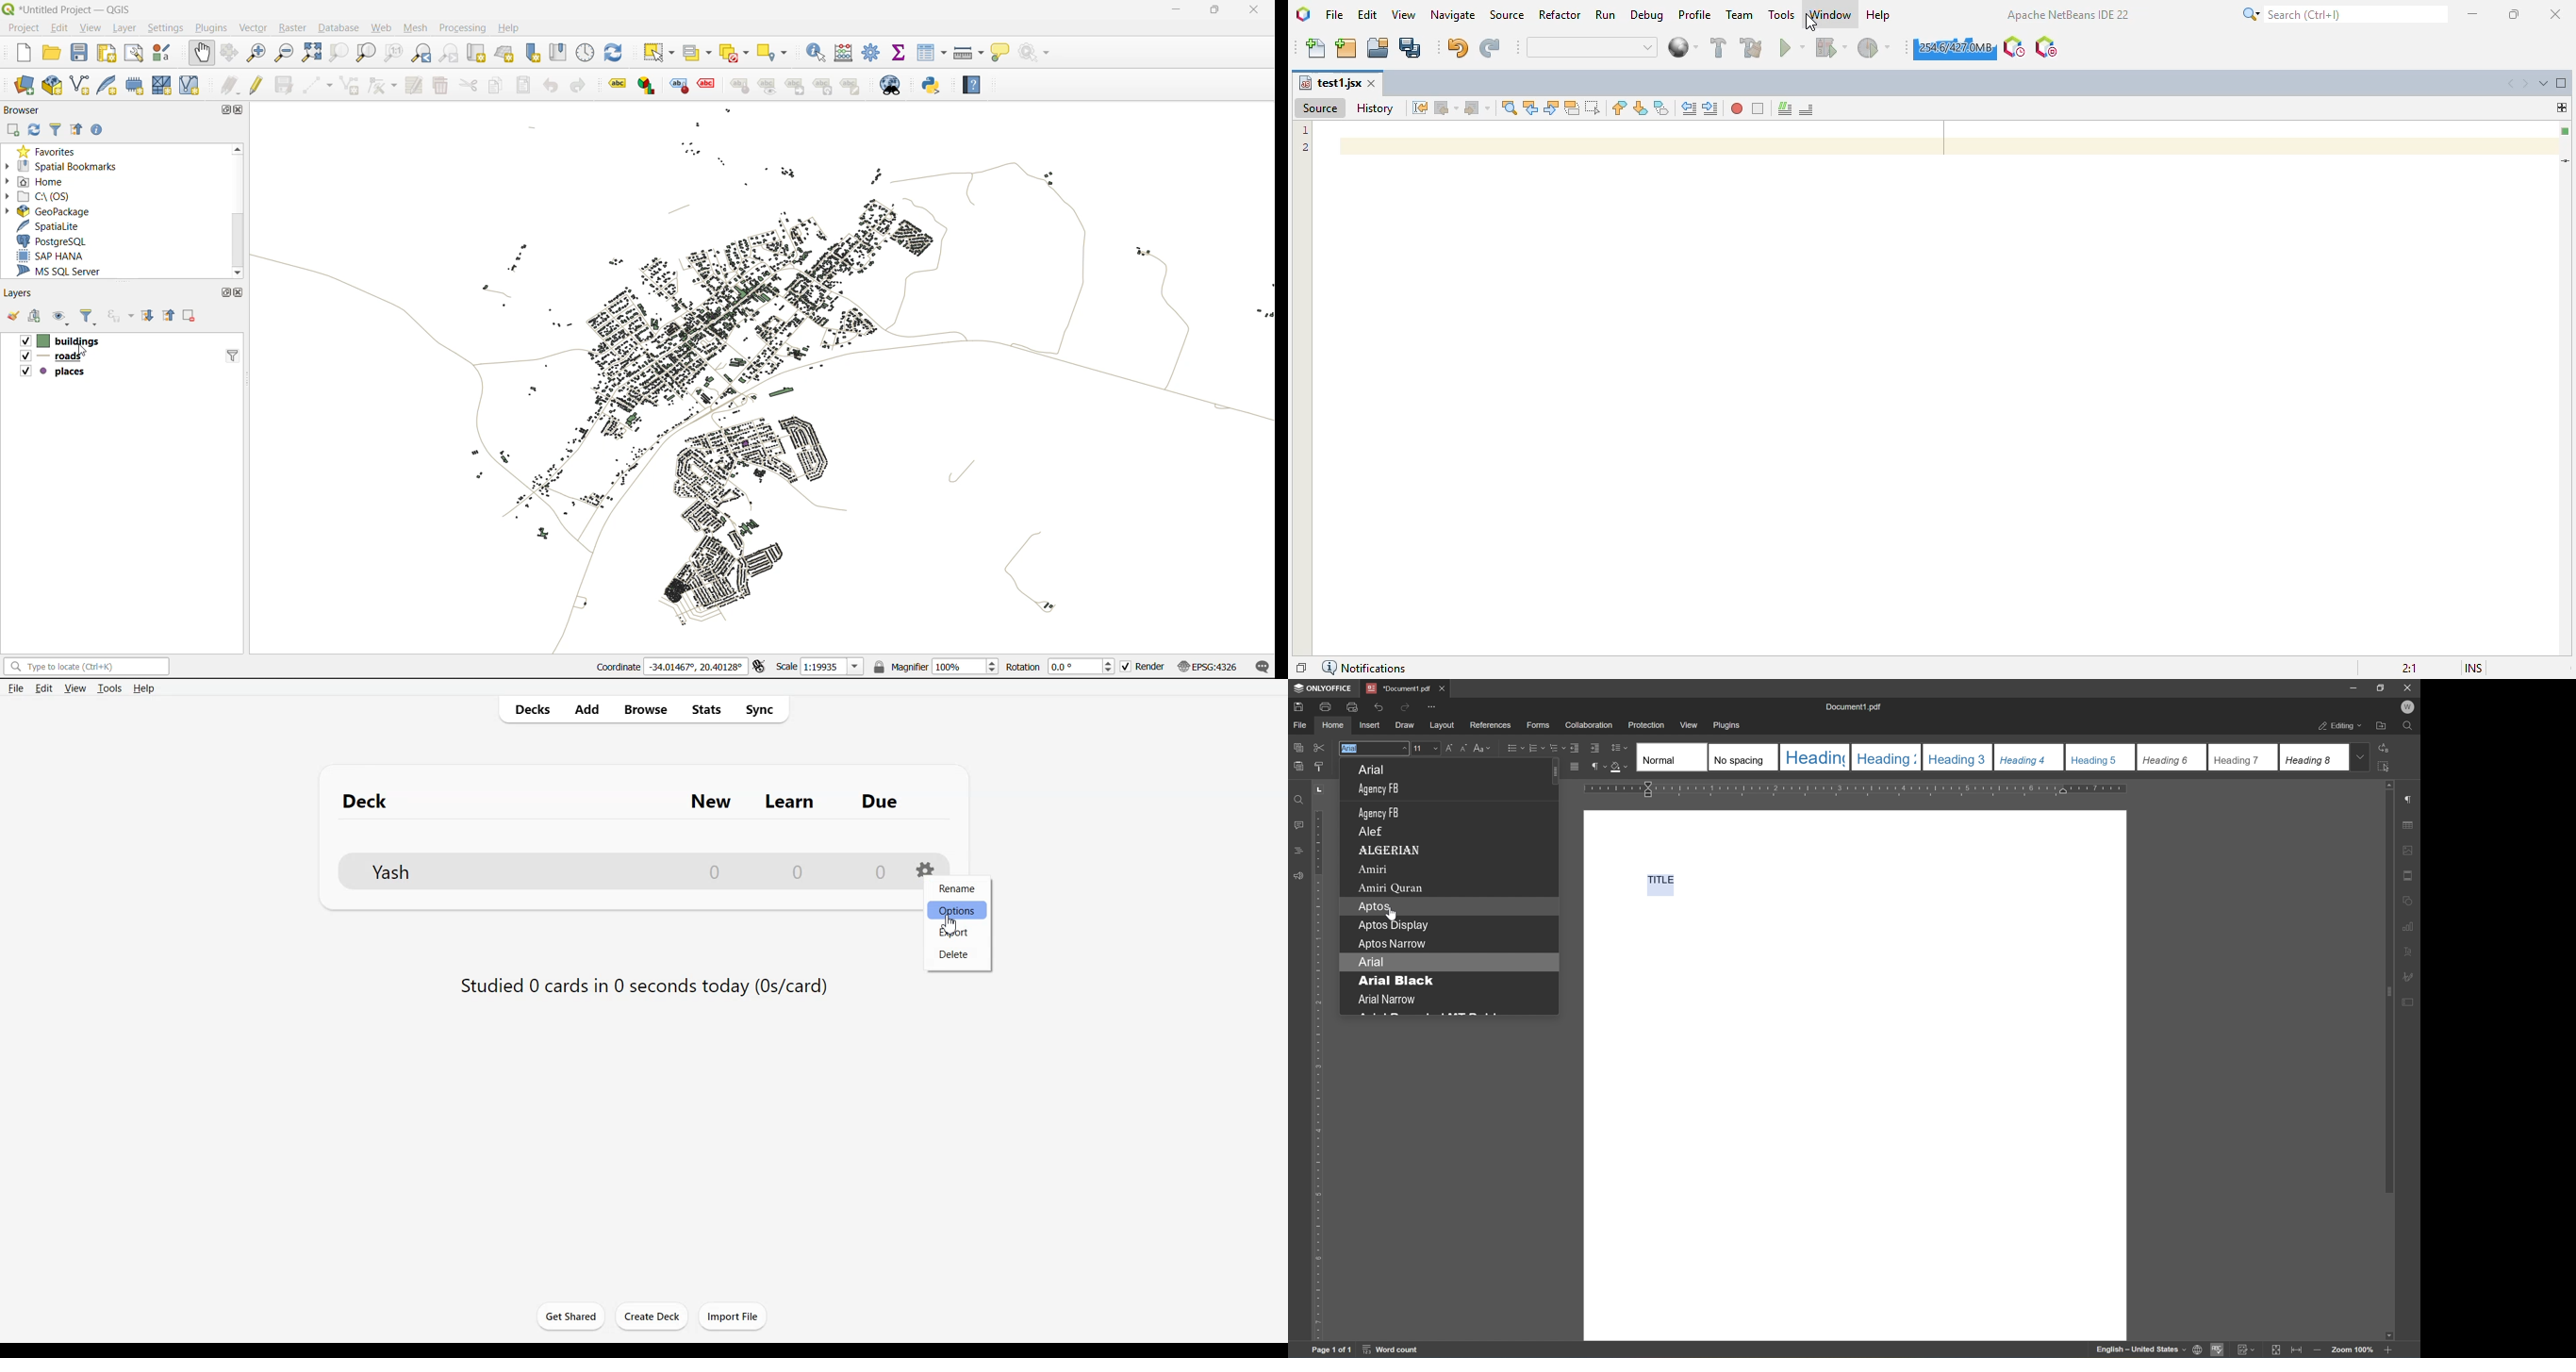  Describe the element at coordinates (1575, 747) in the screenshot. I see `Decrease indent` at that location.